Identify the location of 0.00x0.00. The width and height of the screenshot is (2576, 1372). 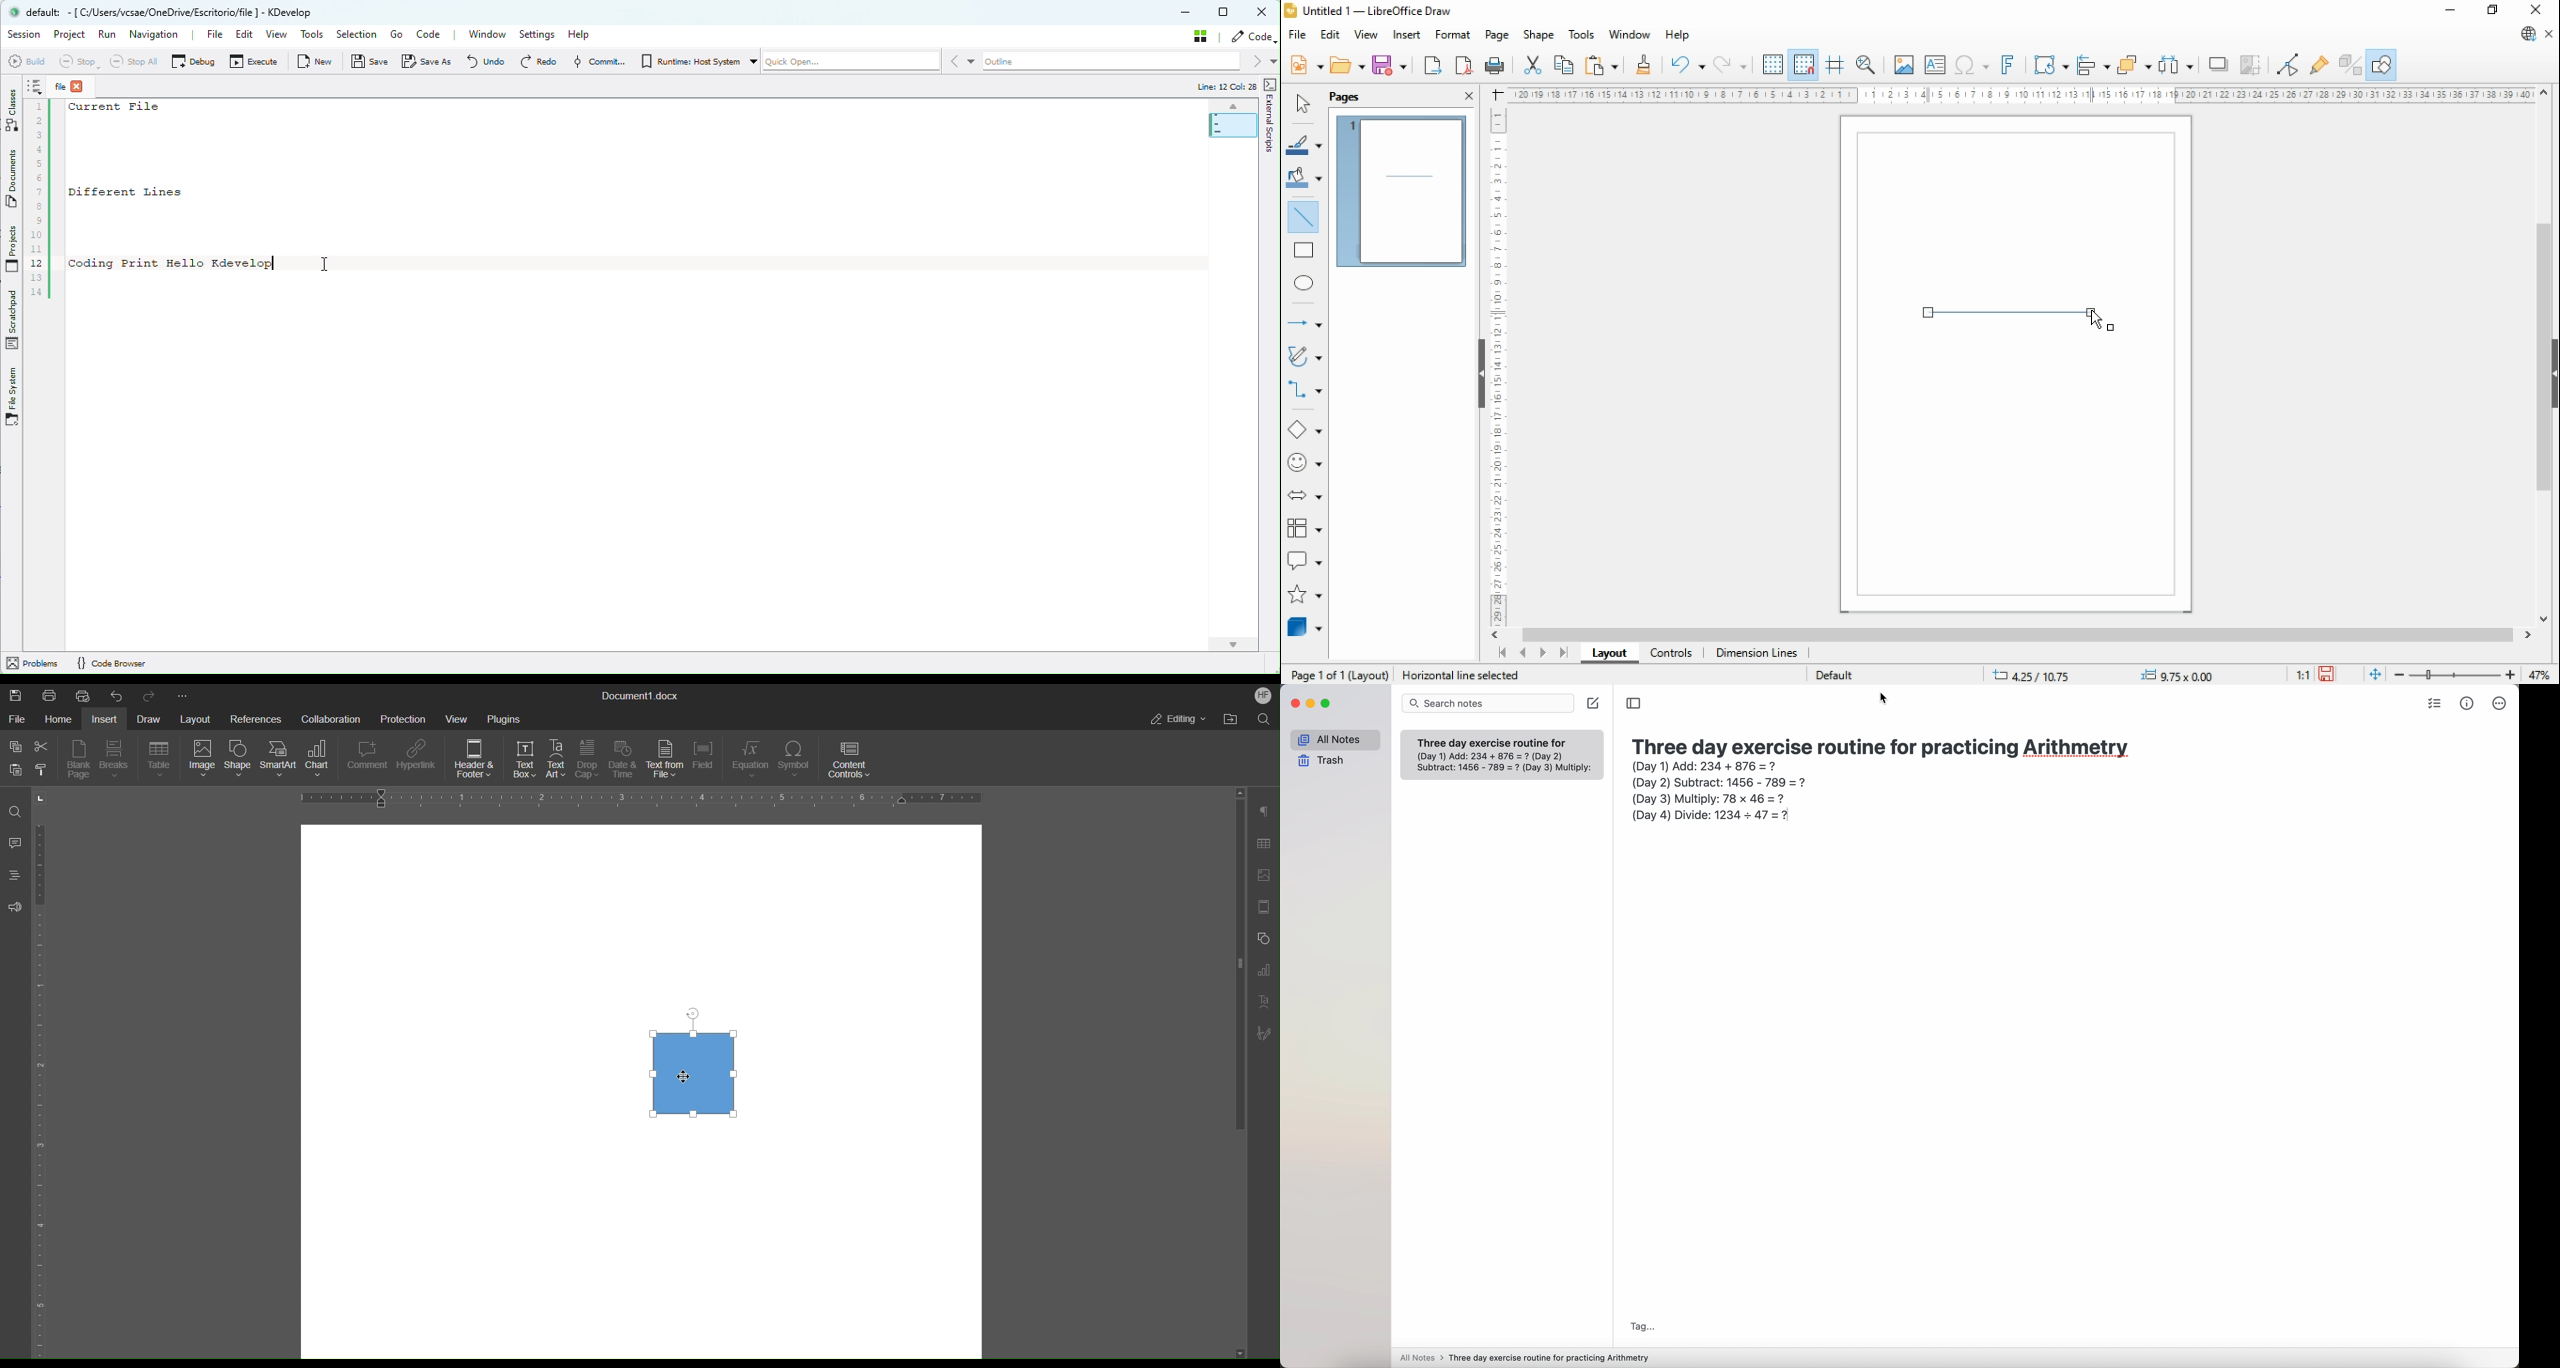
(2180, 675).